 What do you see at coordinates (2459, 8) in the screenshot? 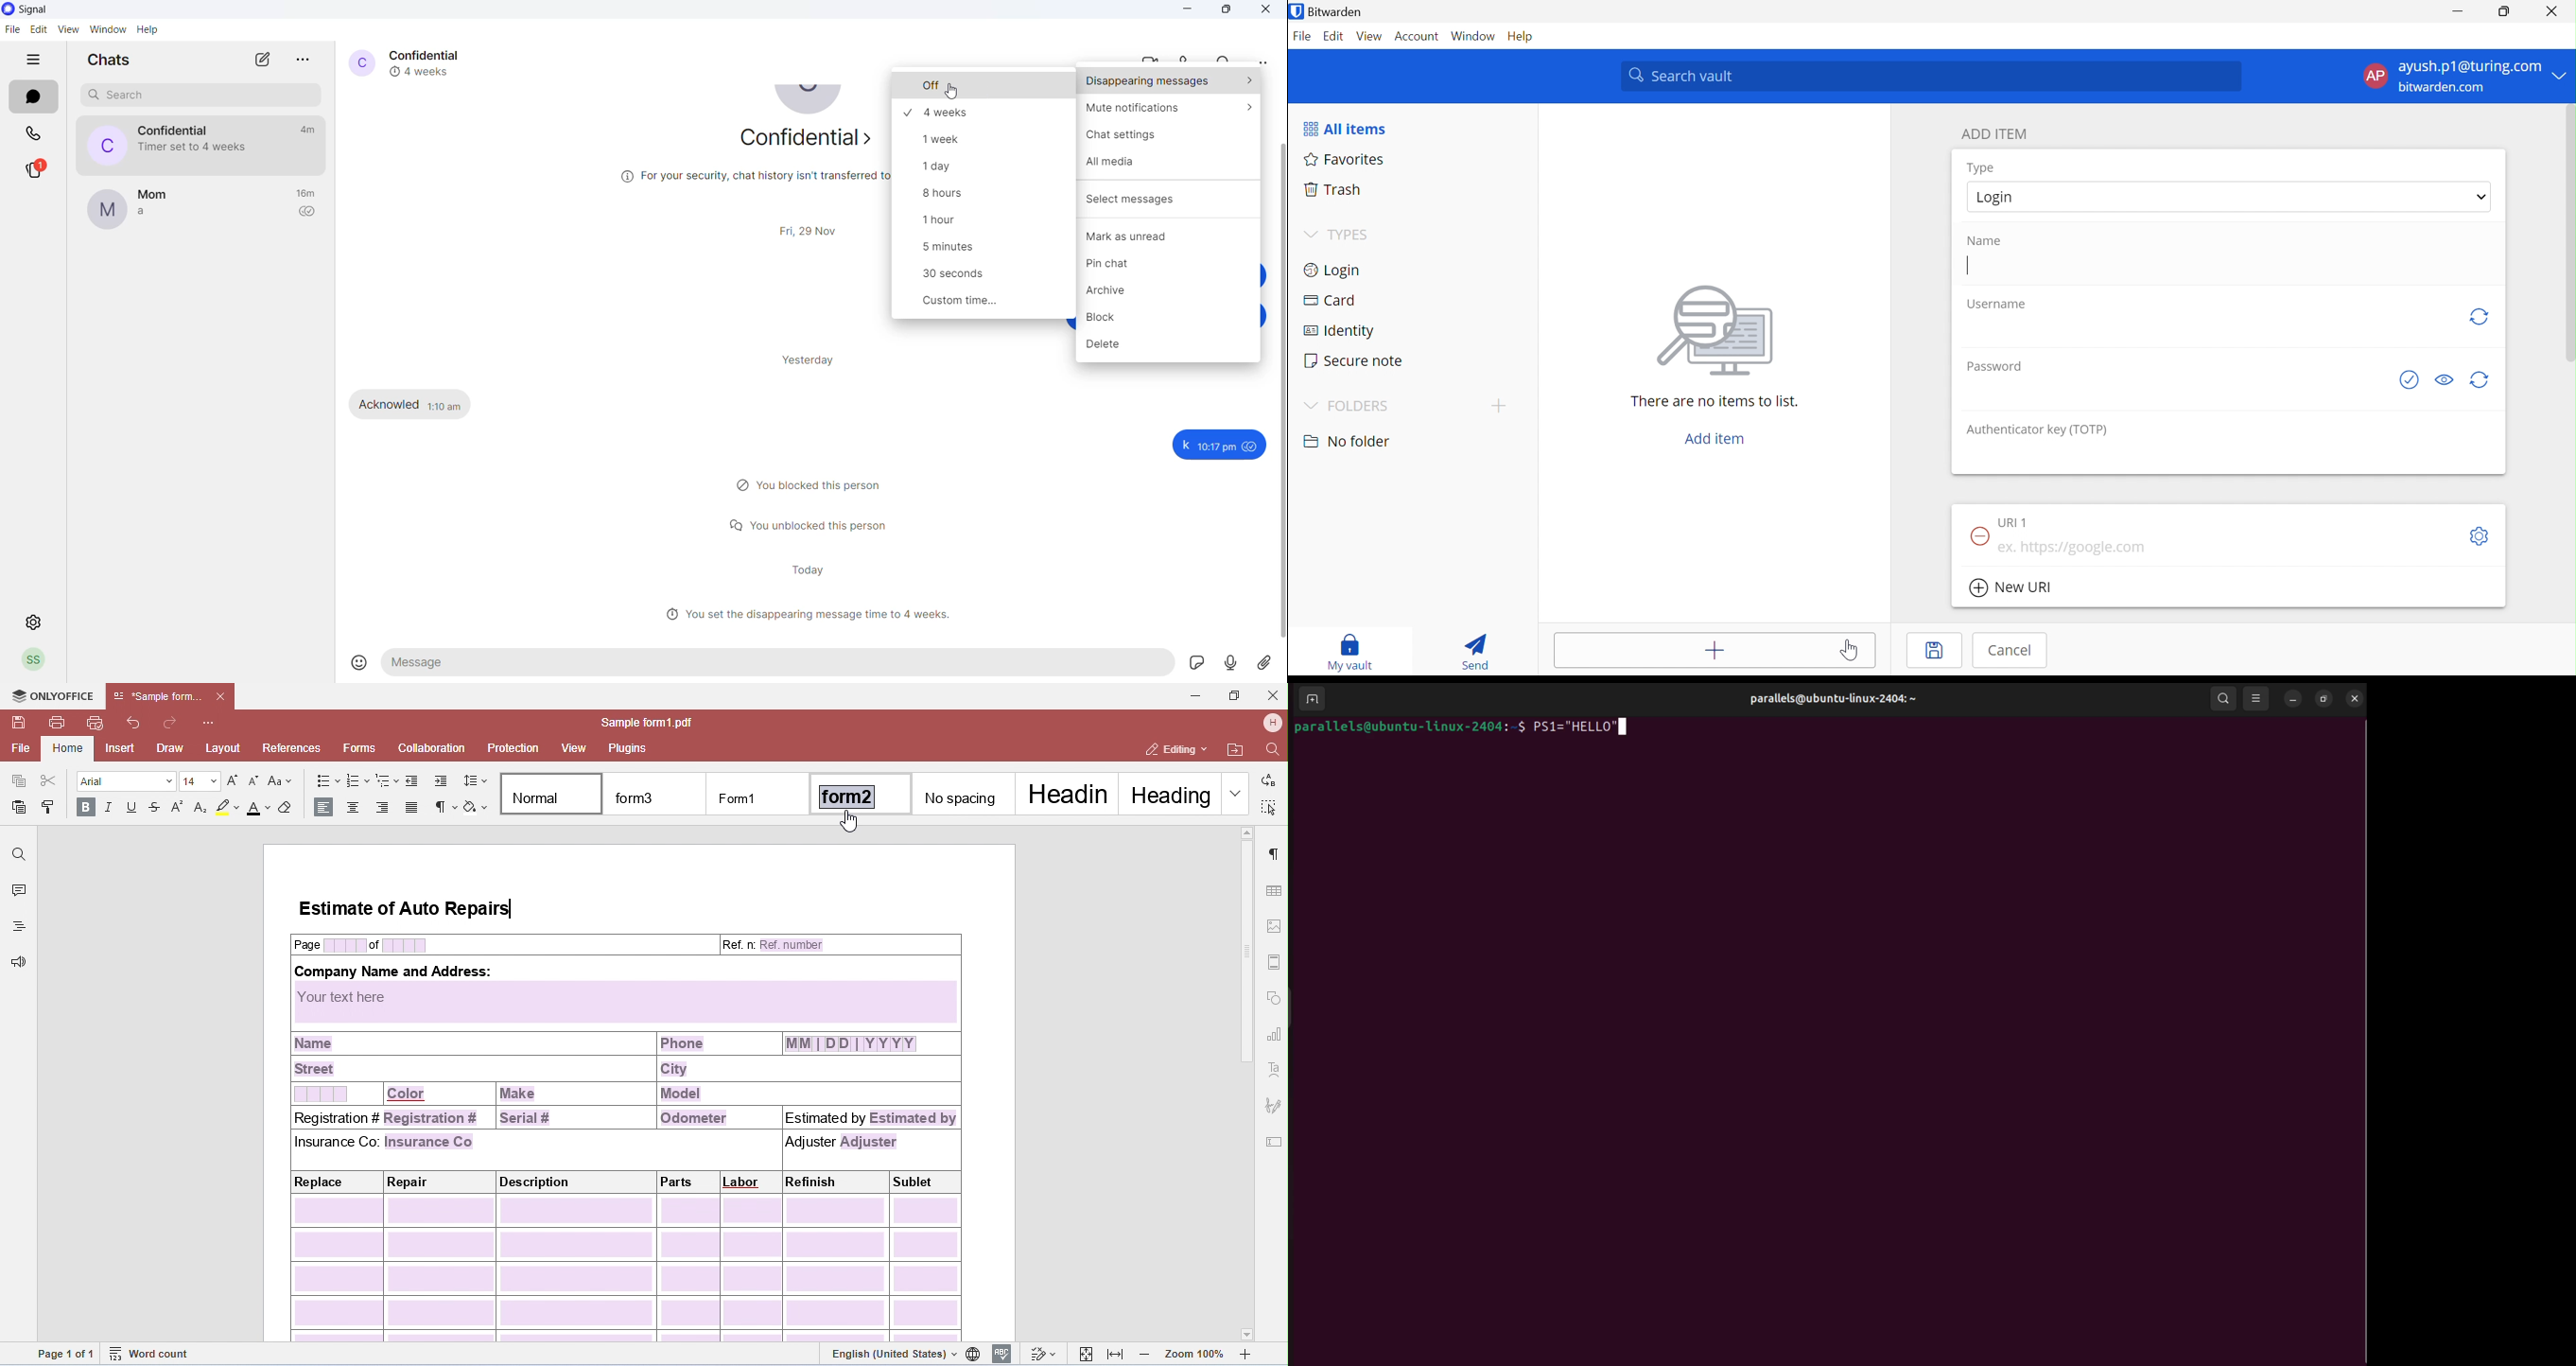
I see `Minimize` at bounding box center [2459, 8].